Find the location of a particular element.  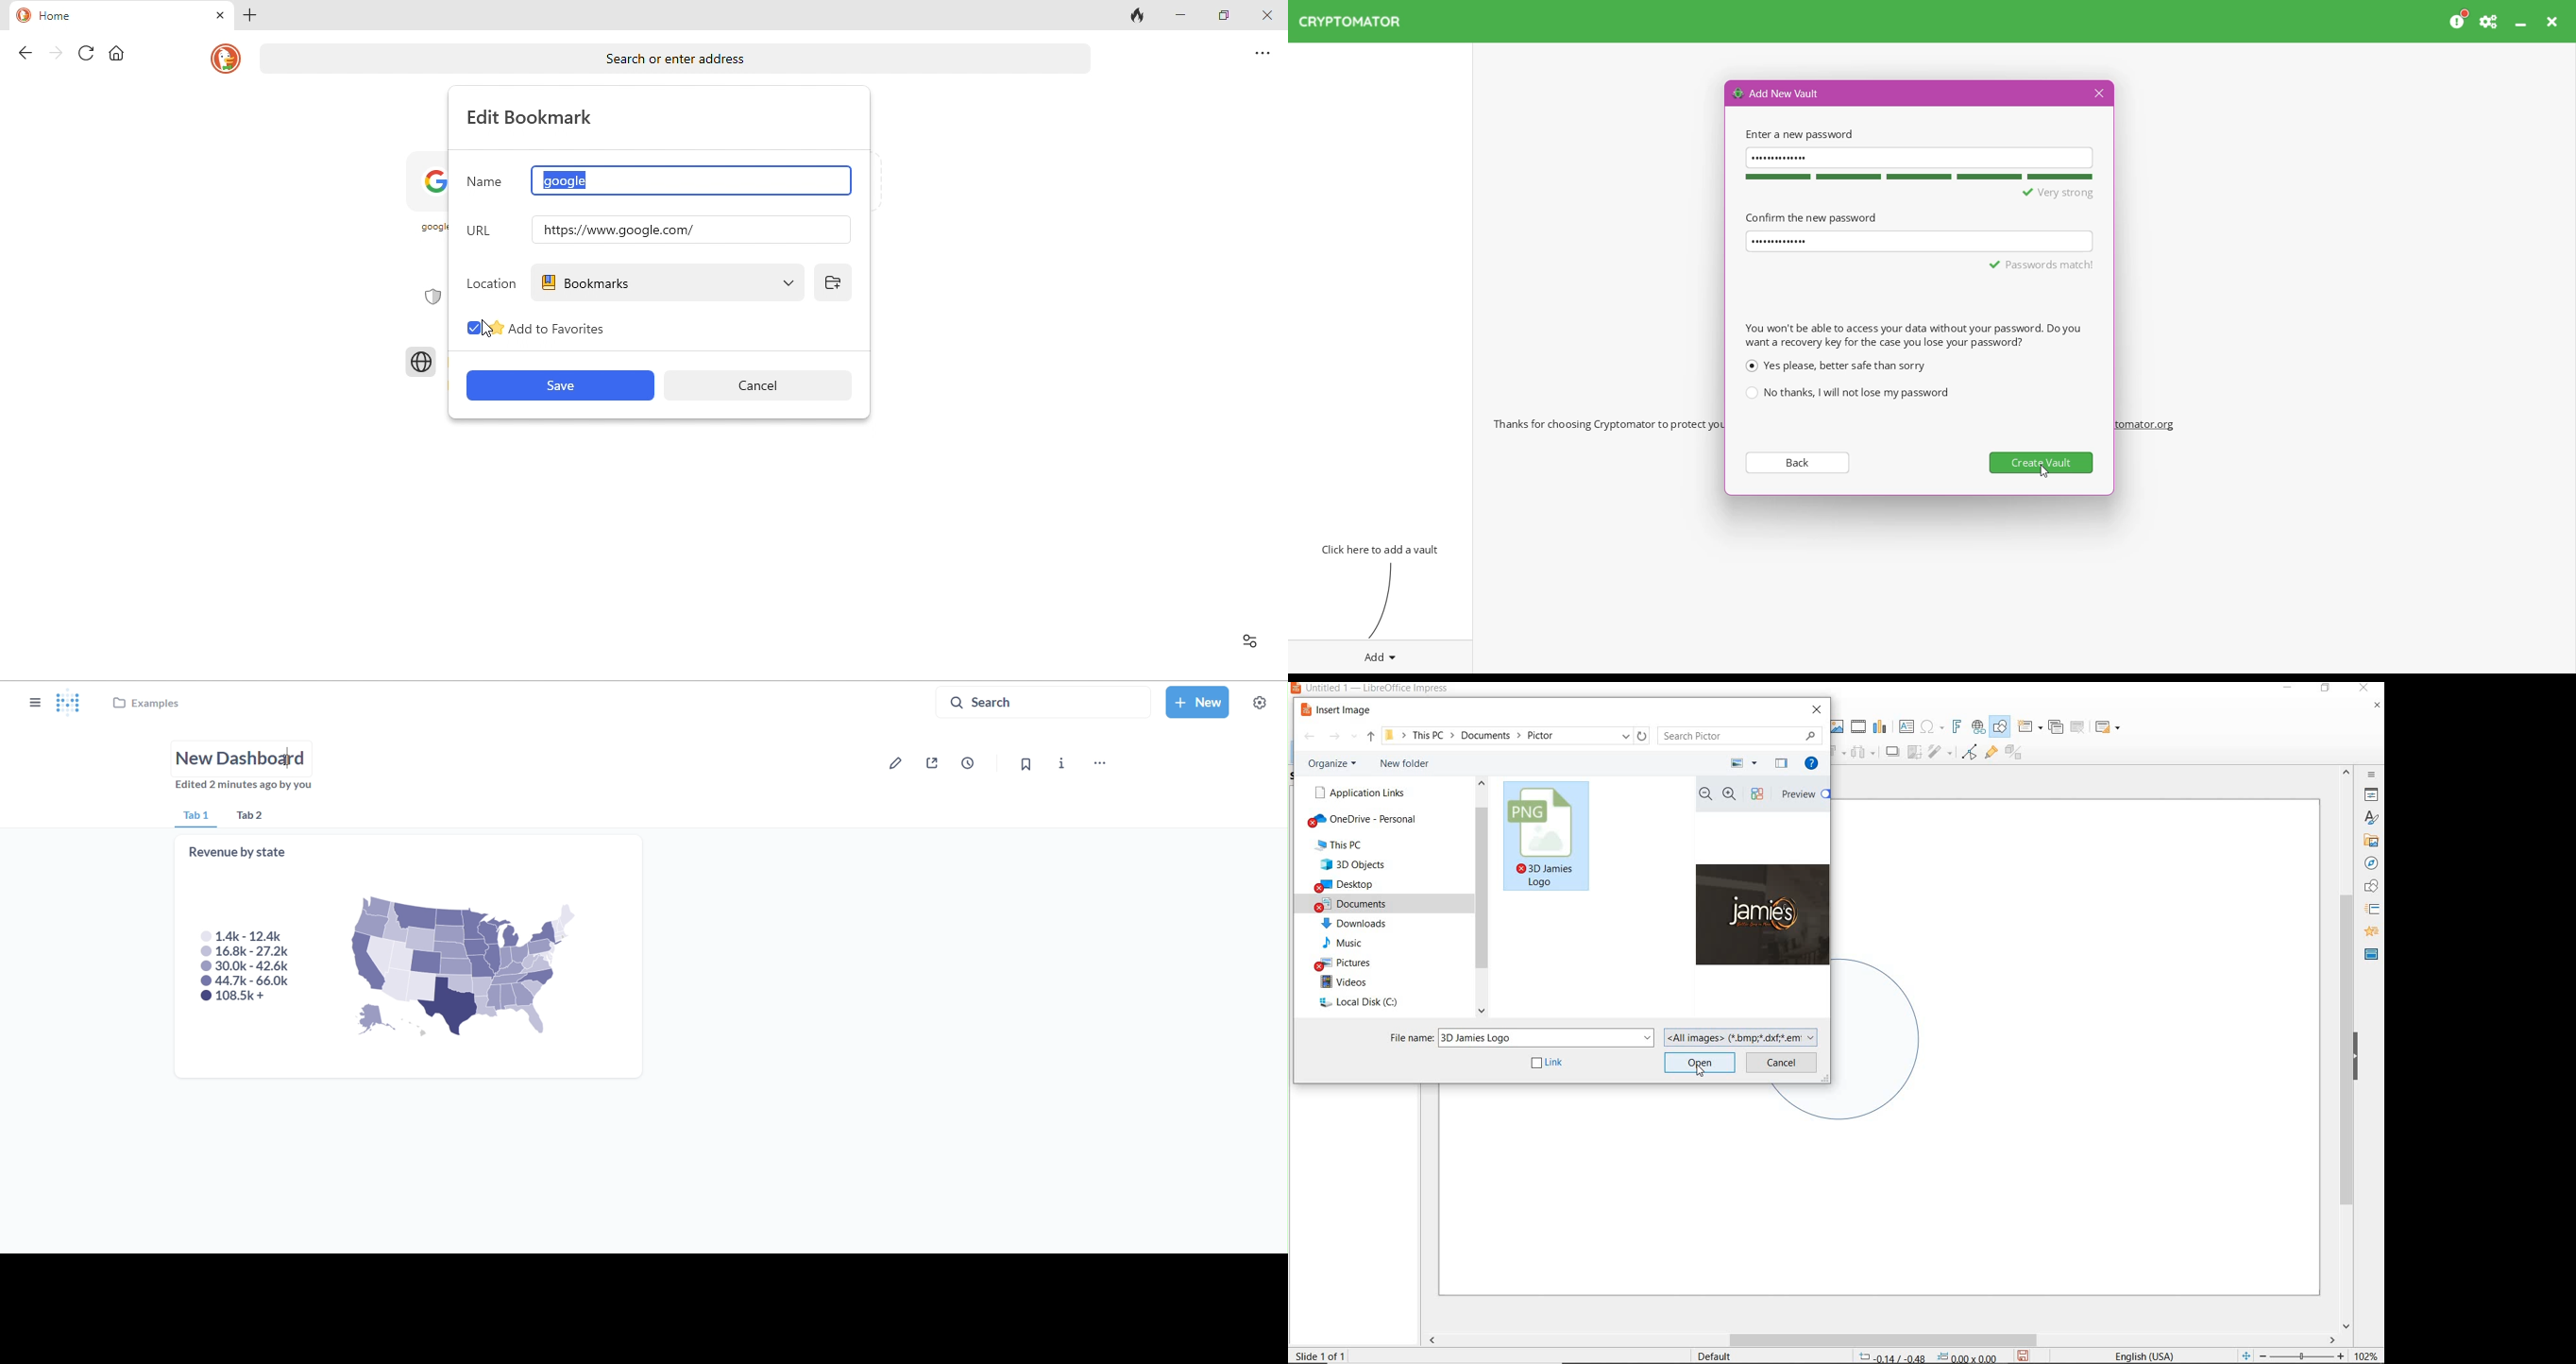

music is located at coordinates (1351, 943).